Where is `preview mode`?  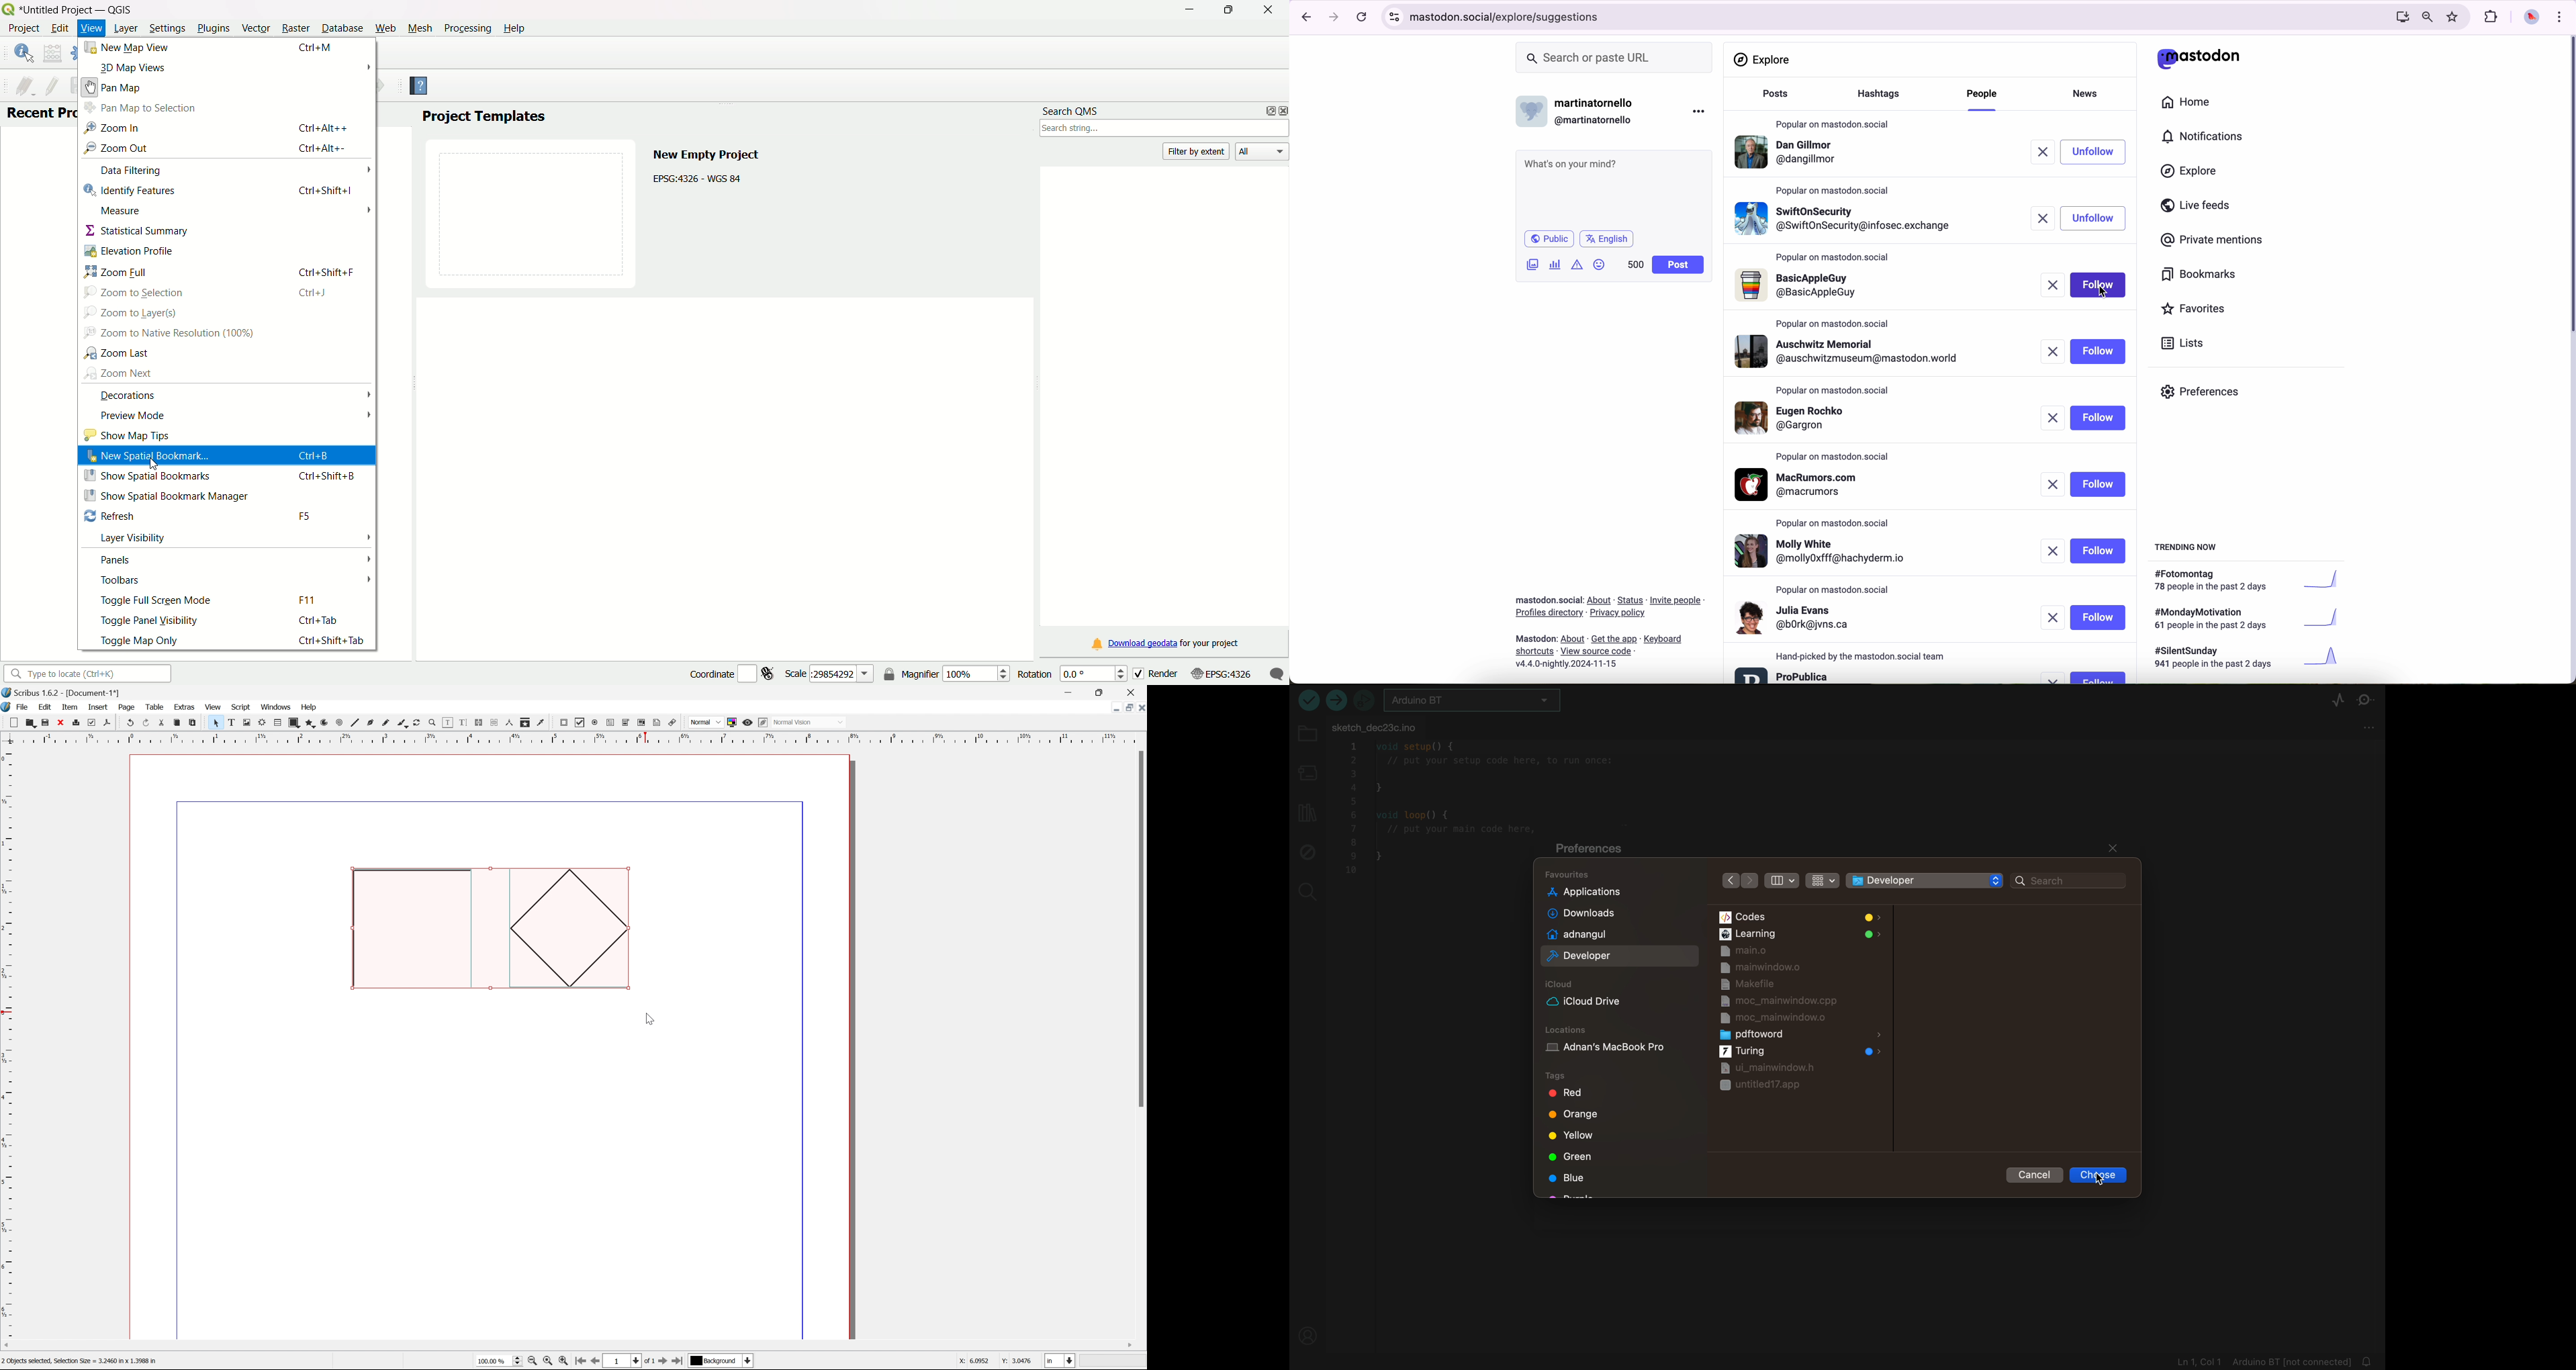 preview mode is located at coordinates (133, 414).